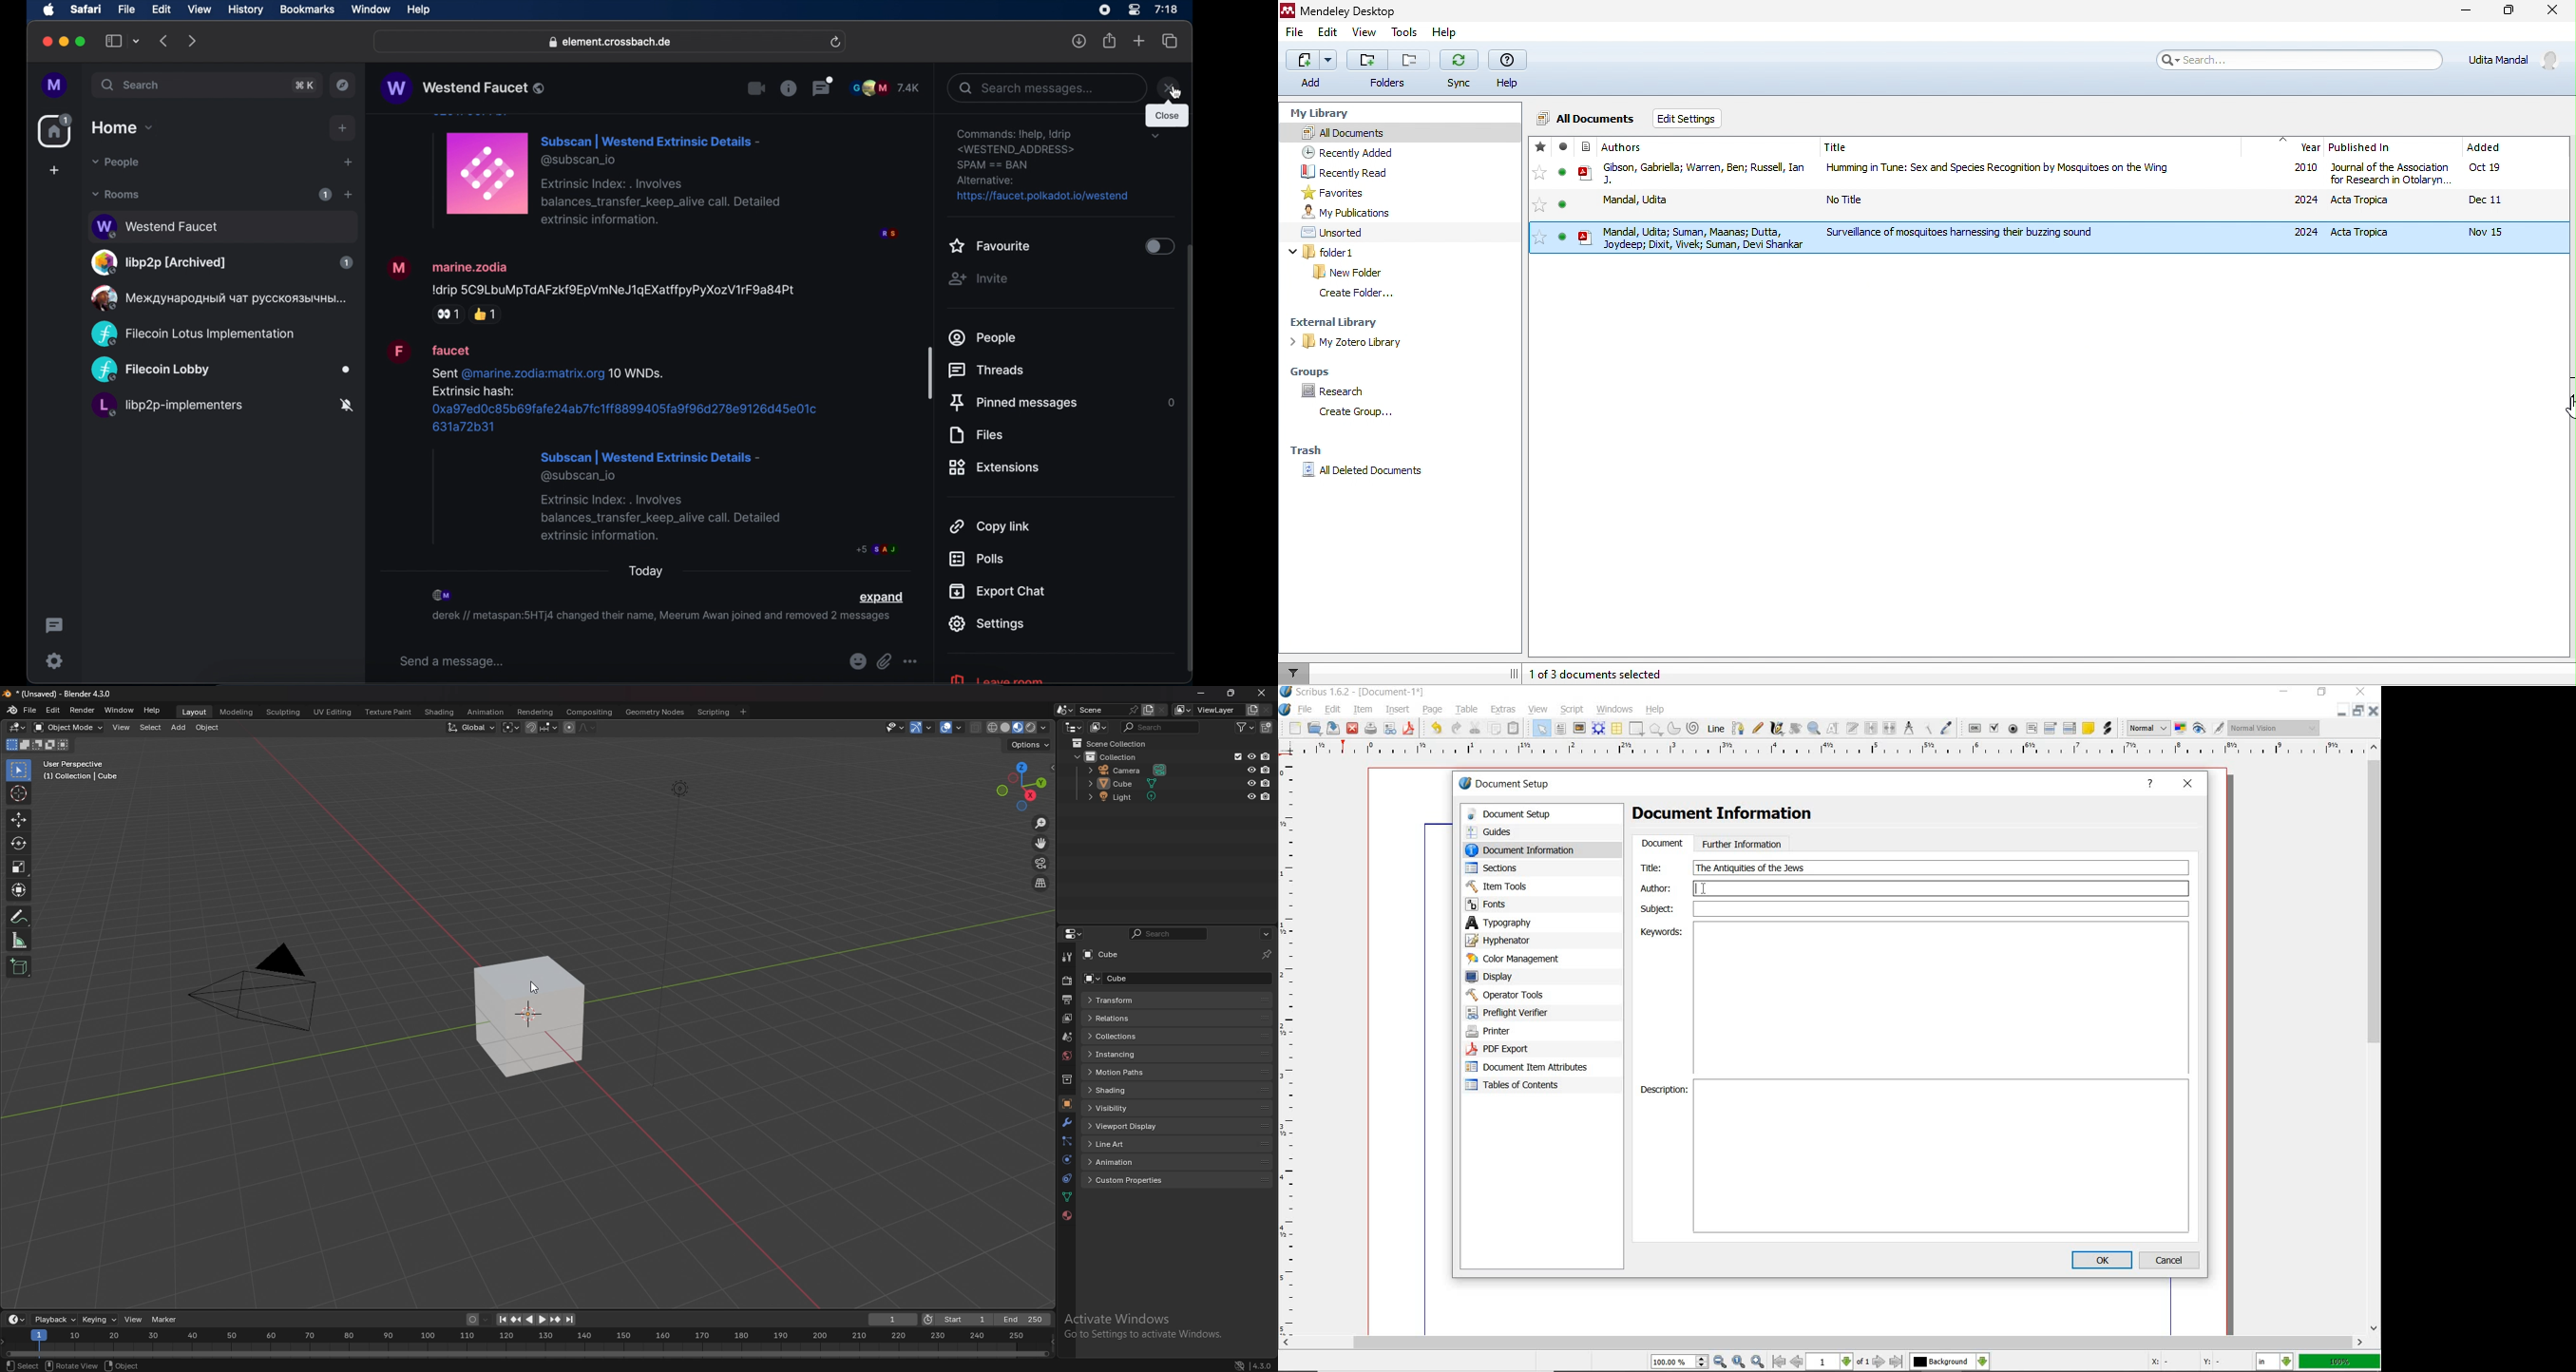  Describe the element at coordinates (1110, 41) in the screenshot. I see `share` at that location.